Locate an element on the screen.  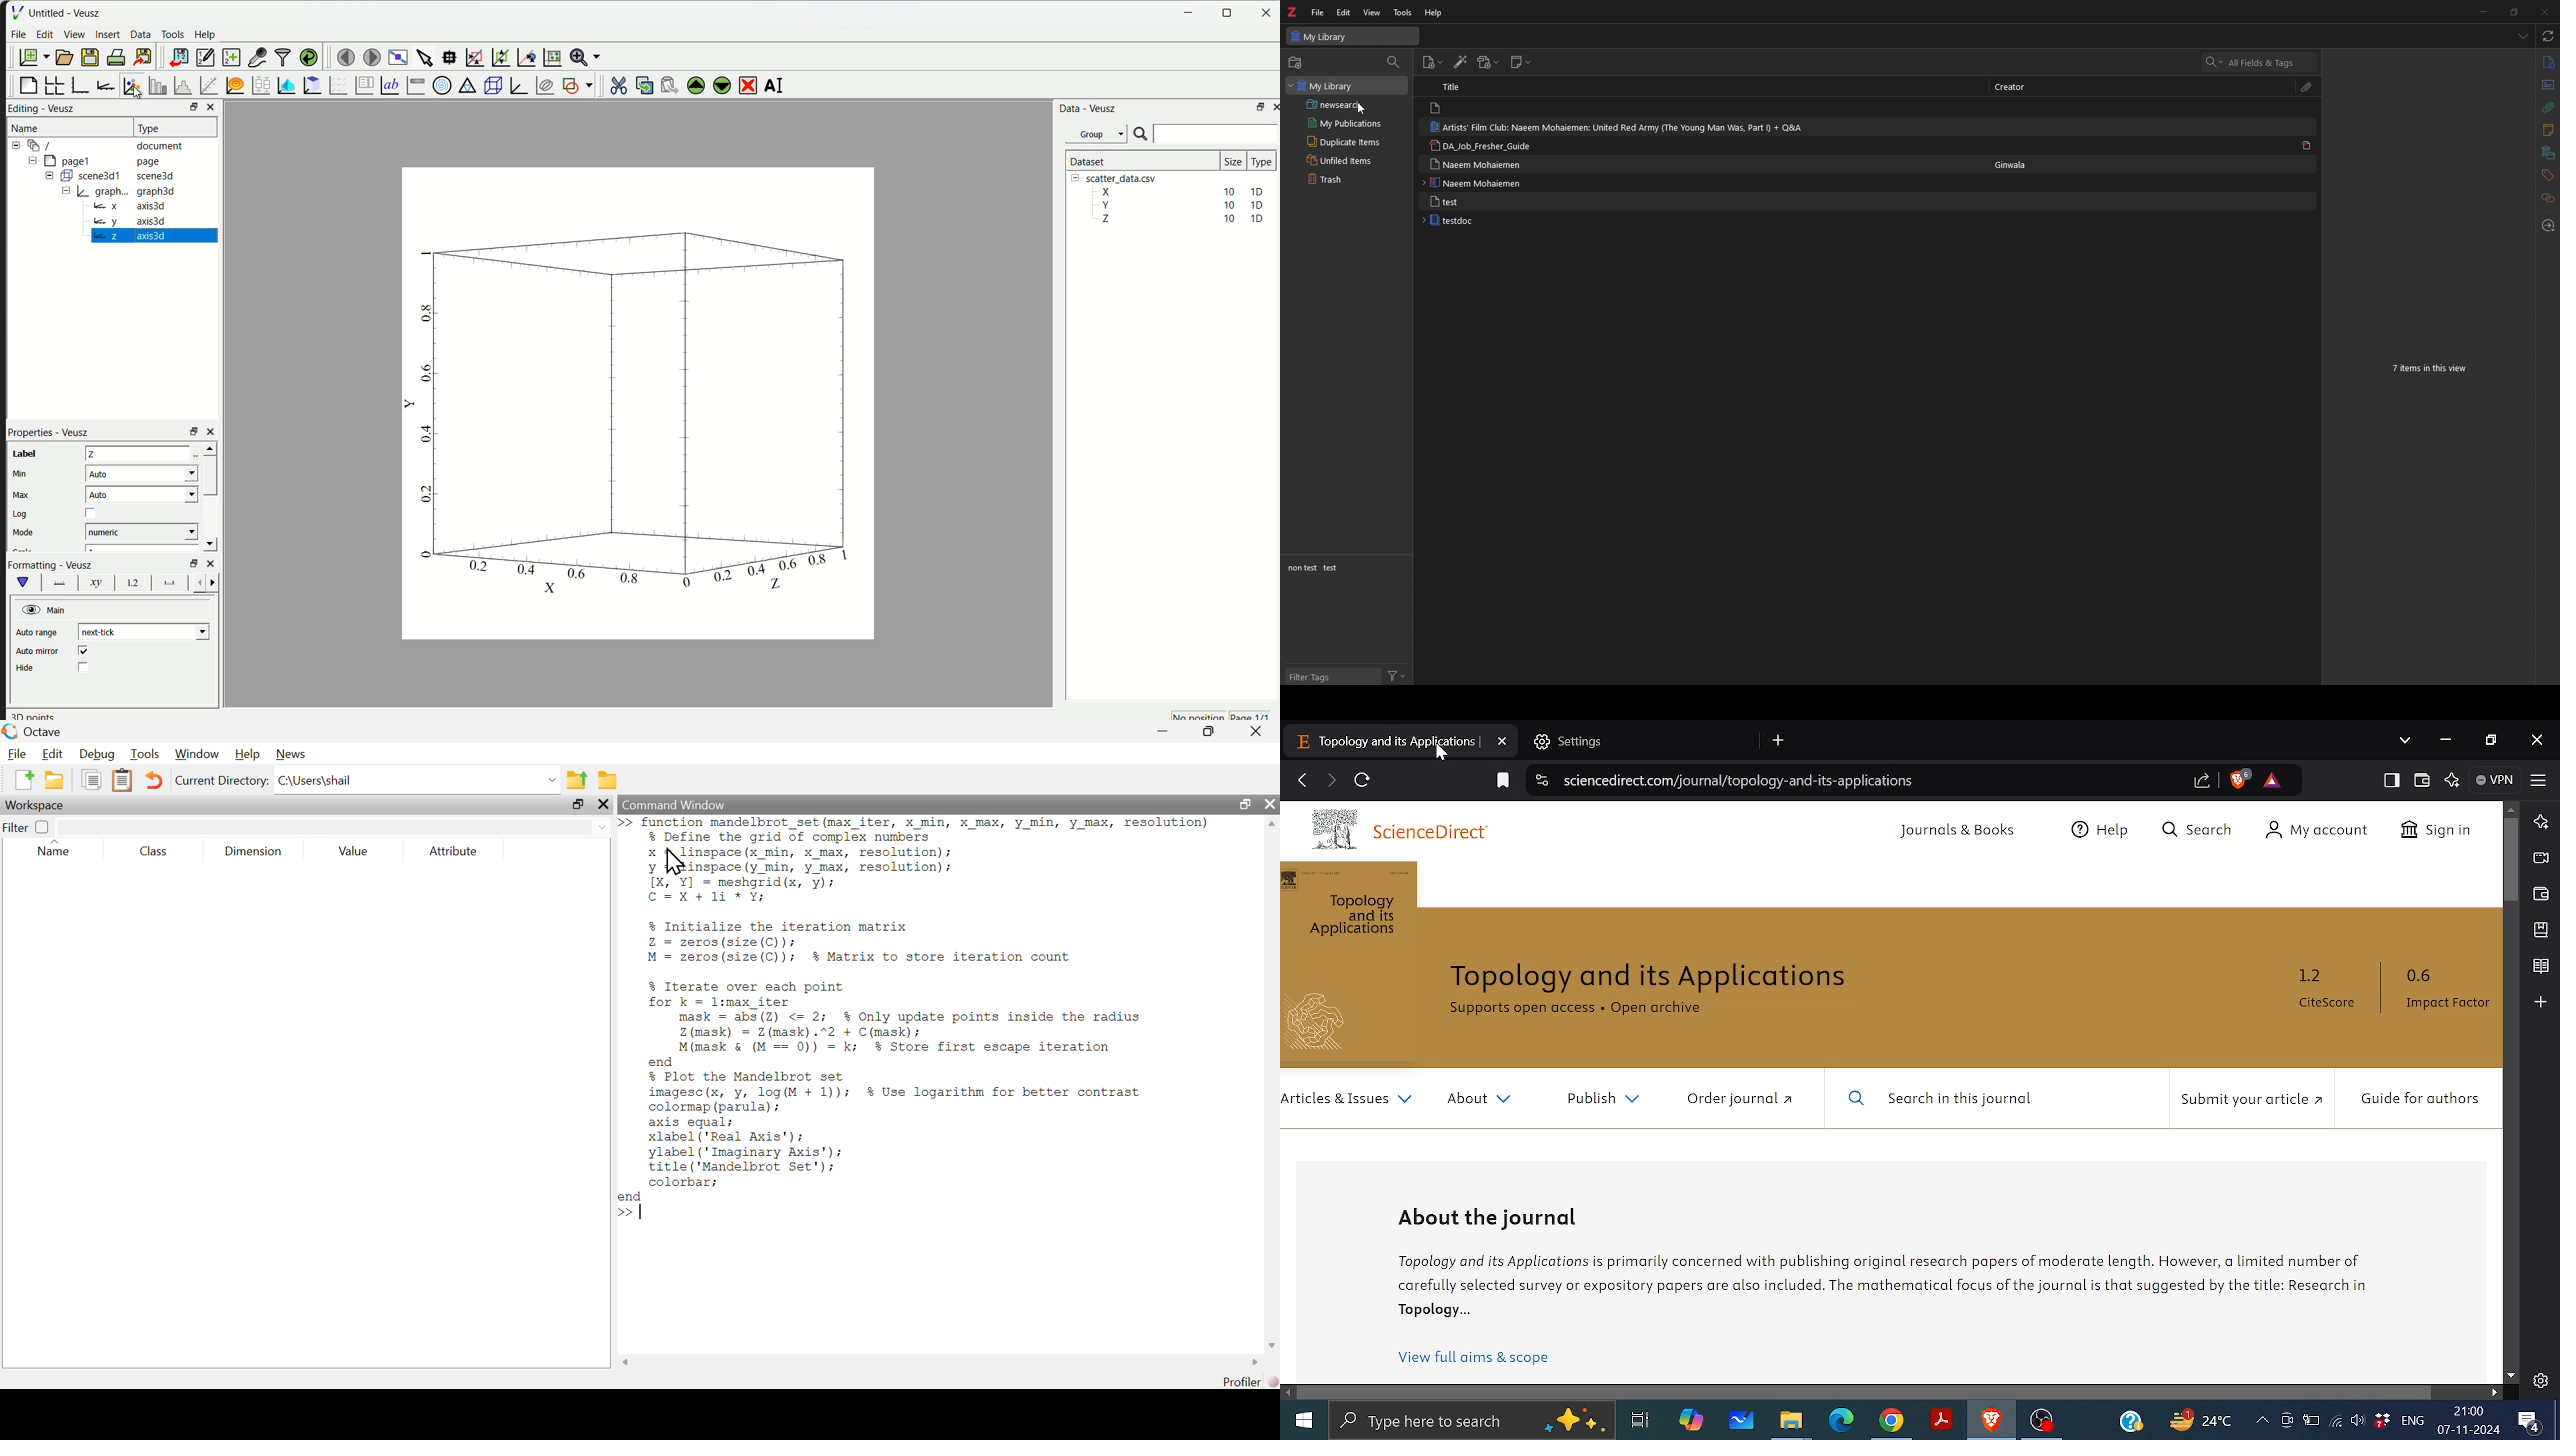
mouse cursor is located at coordinates (1363, 109).